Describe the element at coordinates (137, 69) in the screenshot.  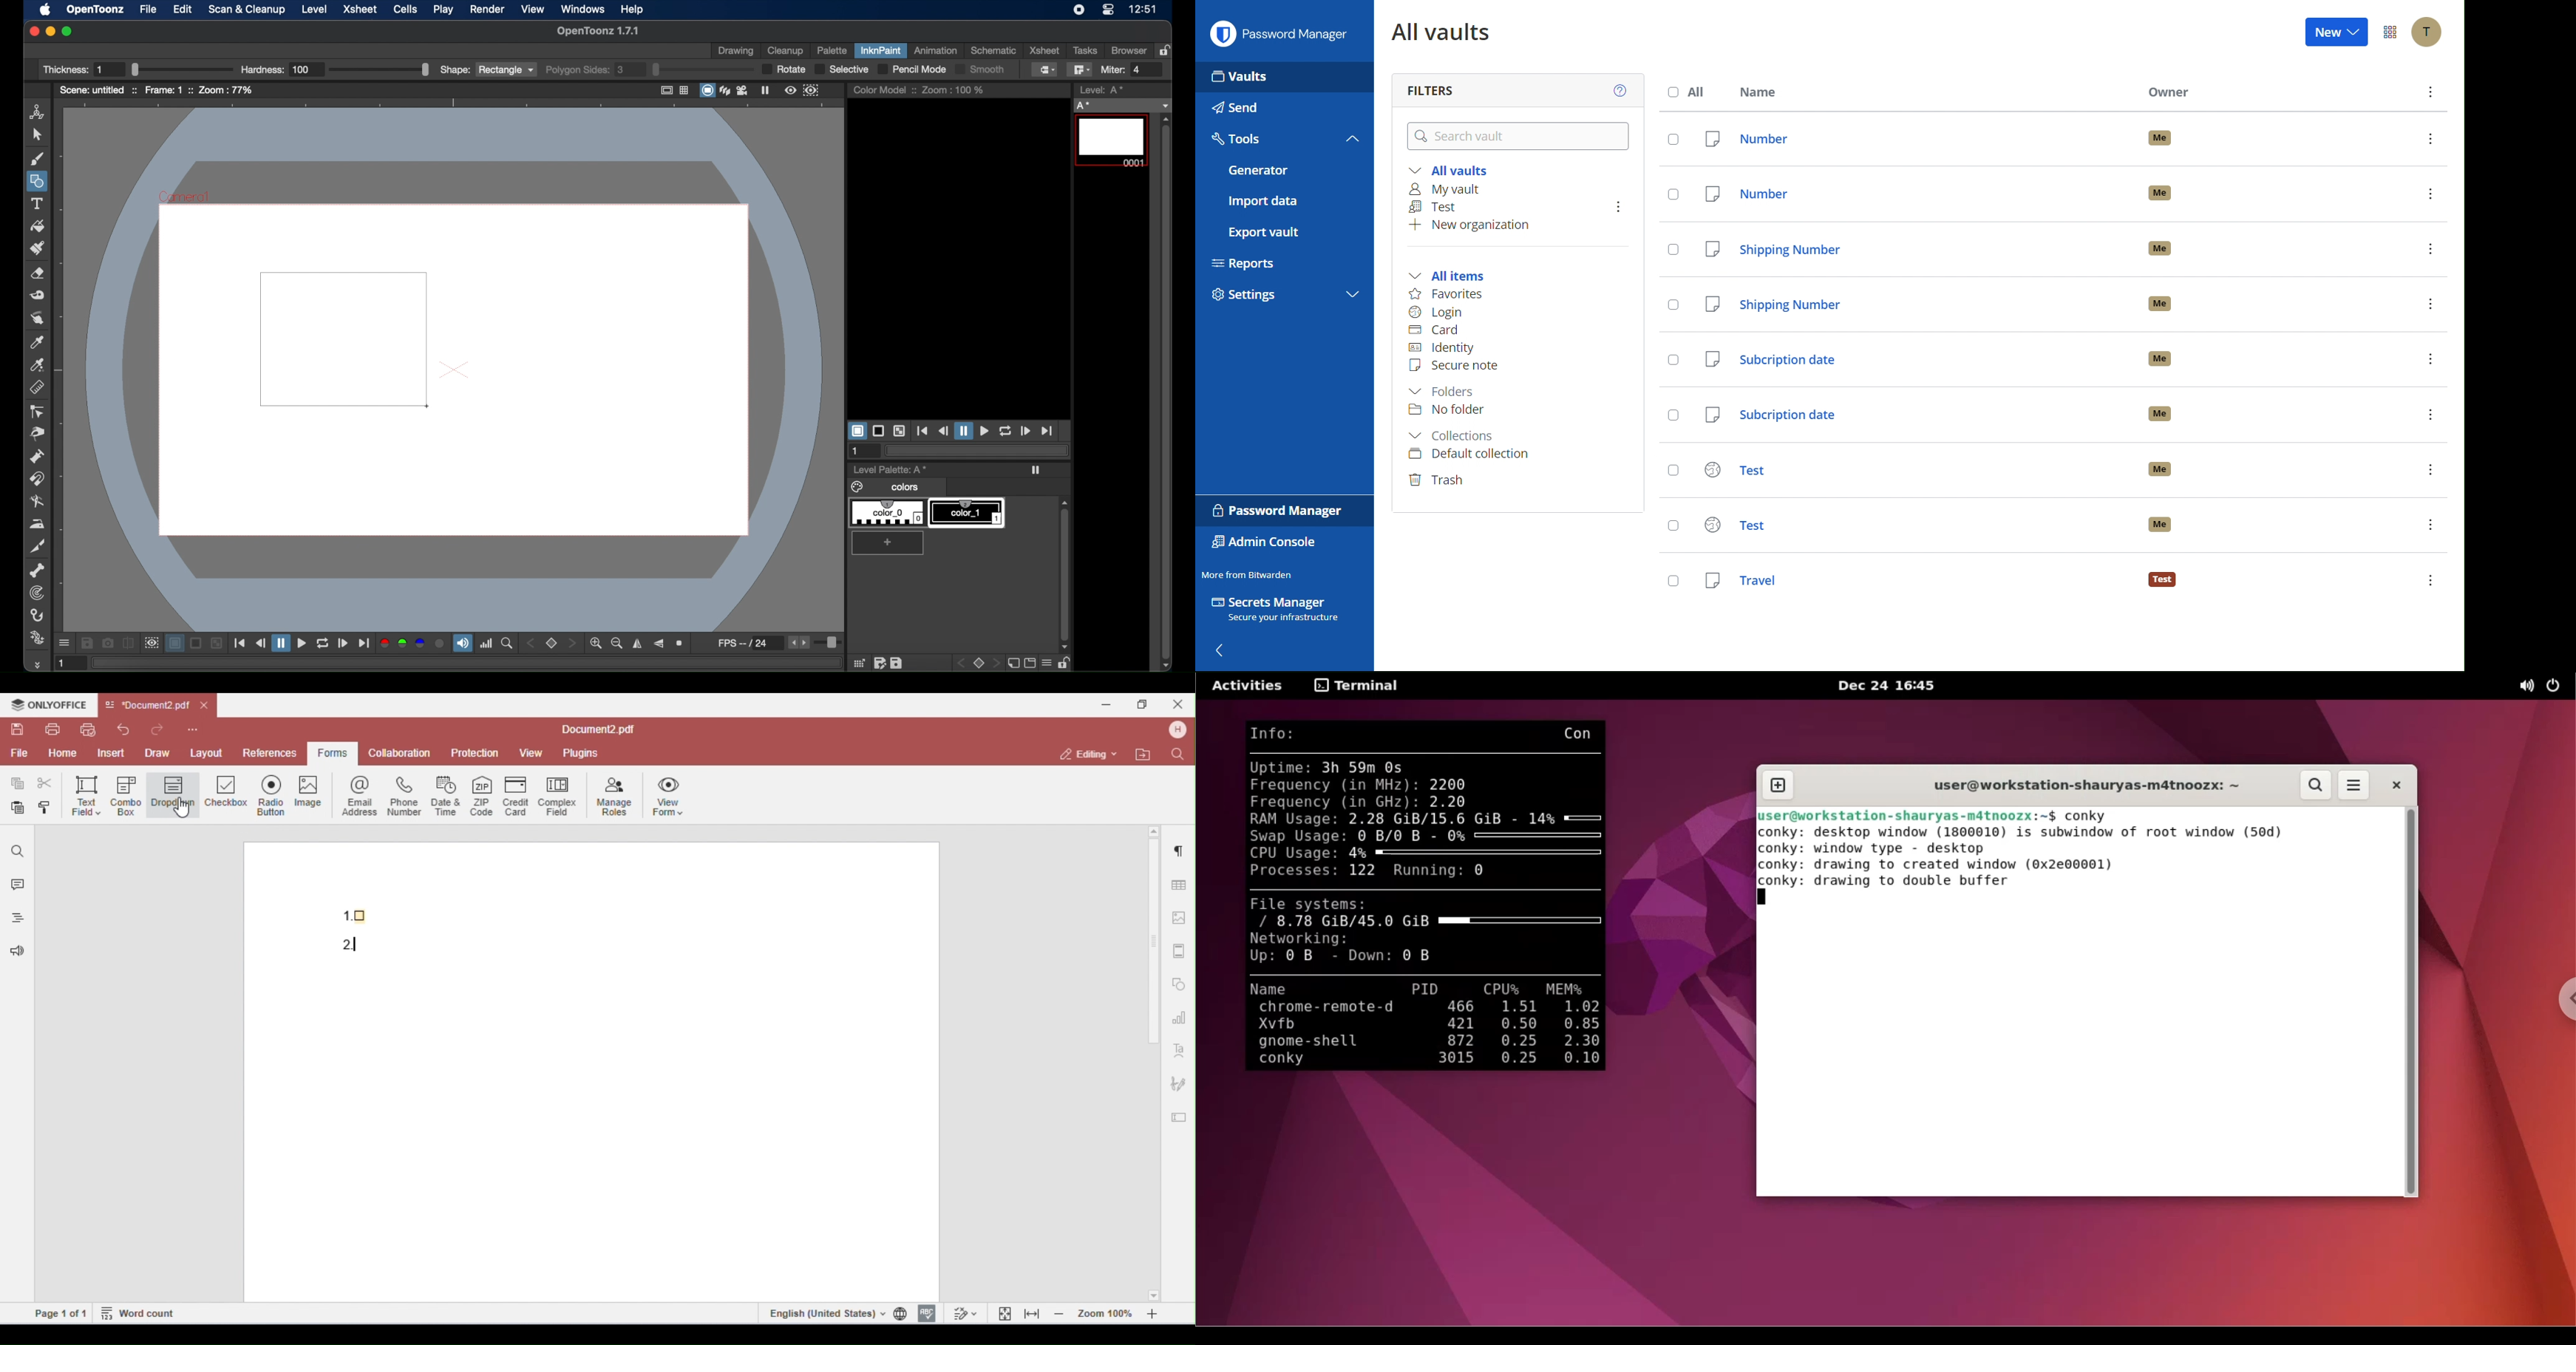
I see `Thickness` at that location.